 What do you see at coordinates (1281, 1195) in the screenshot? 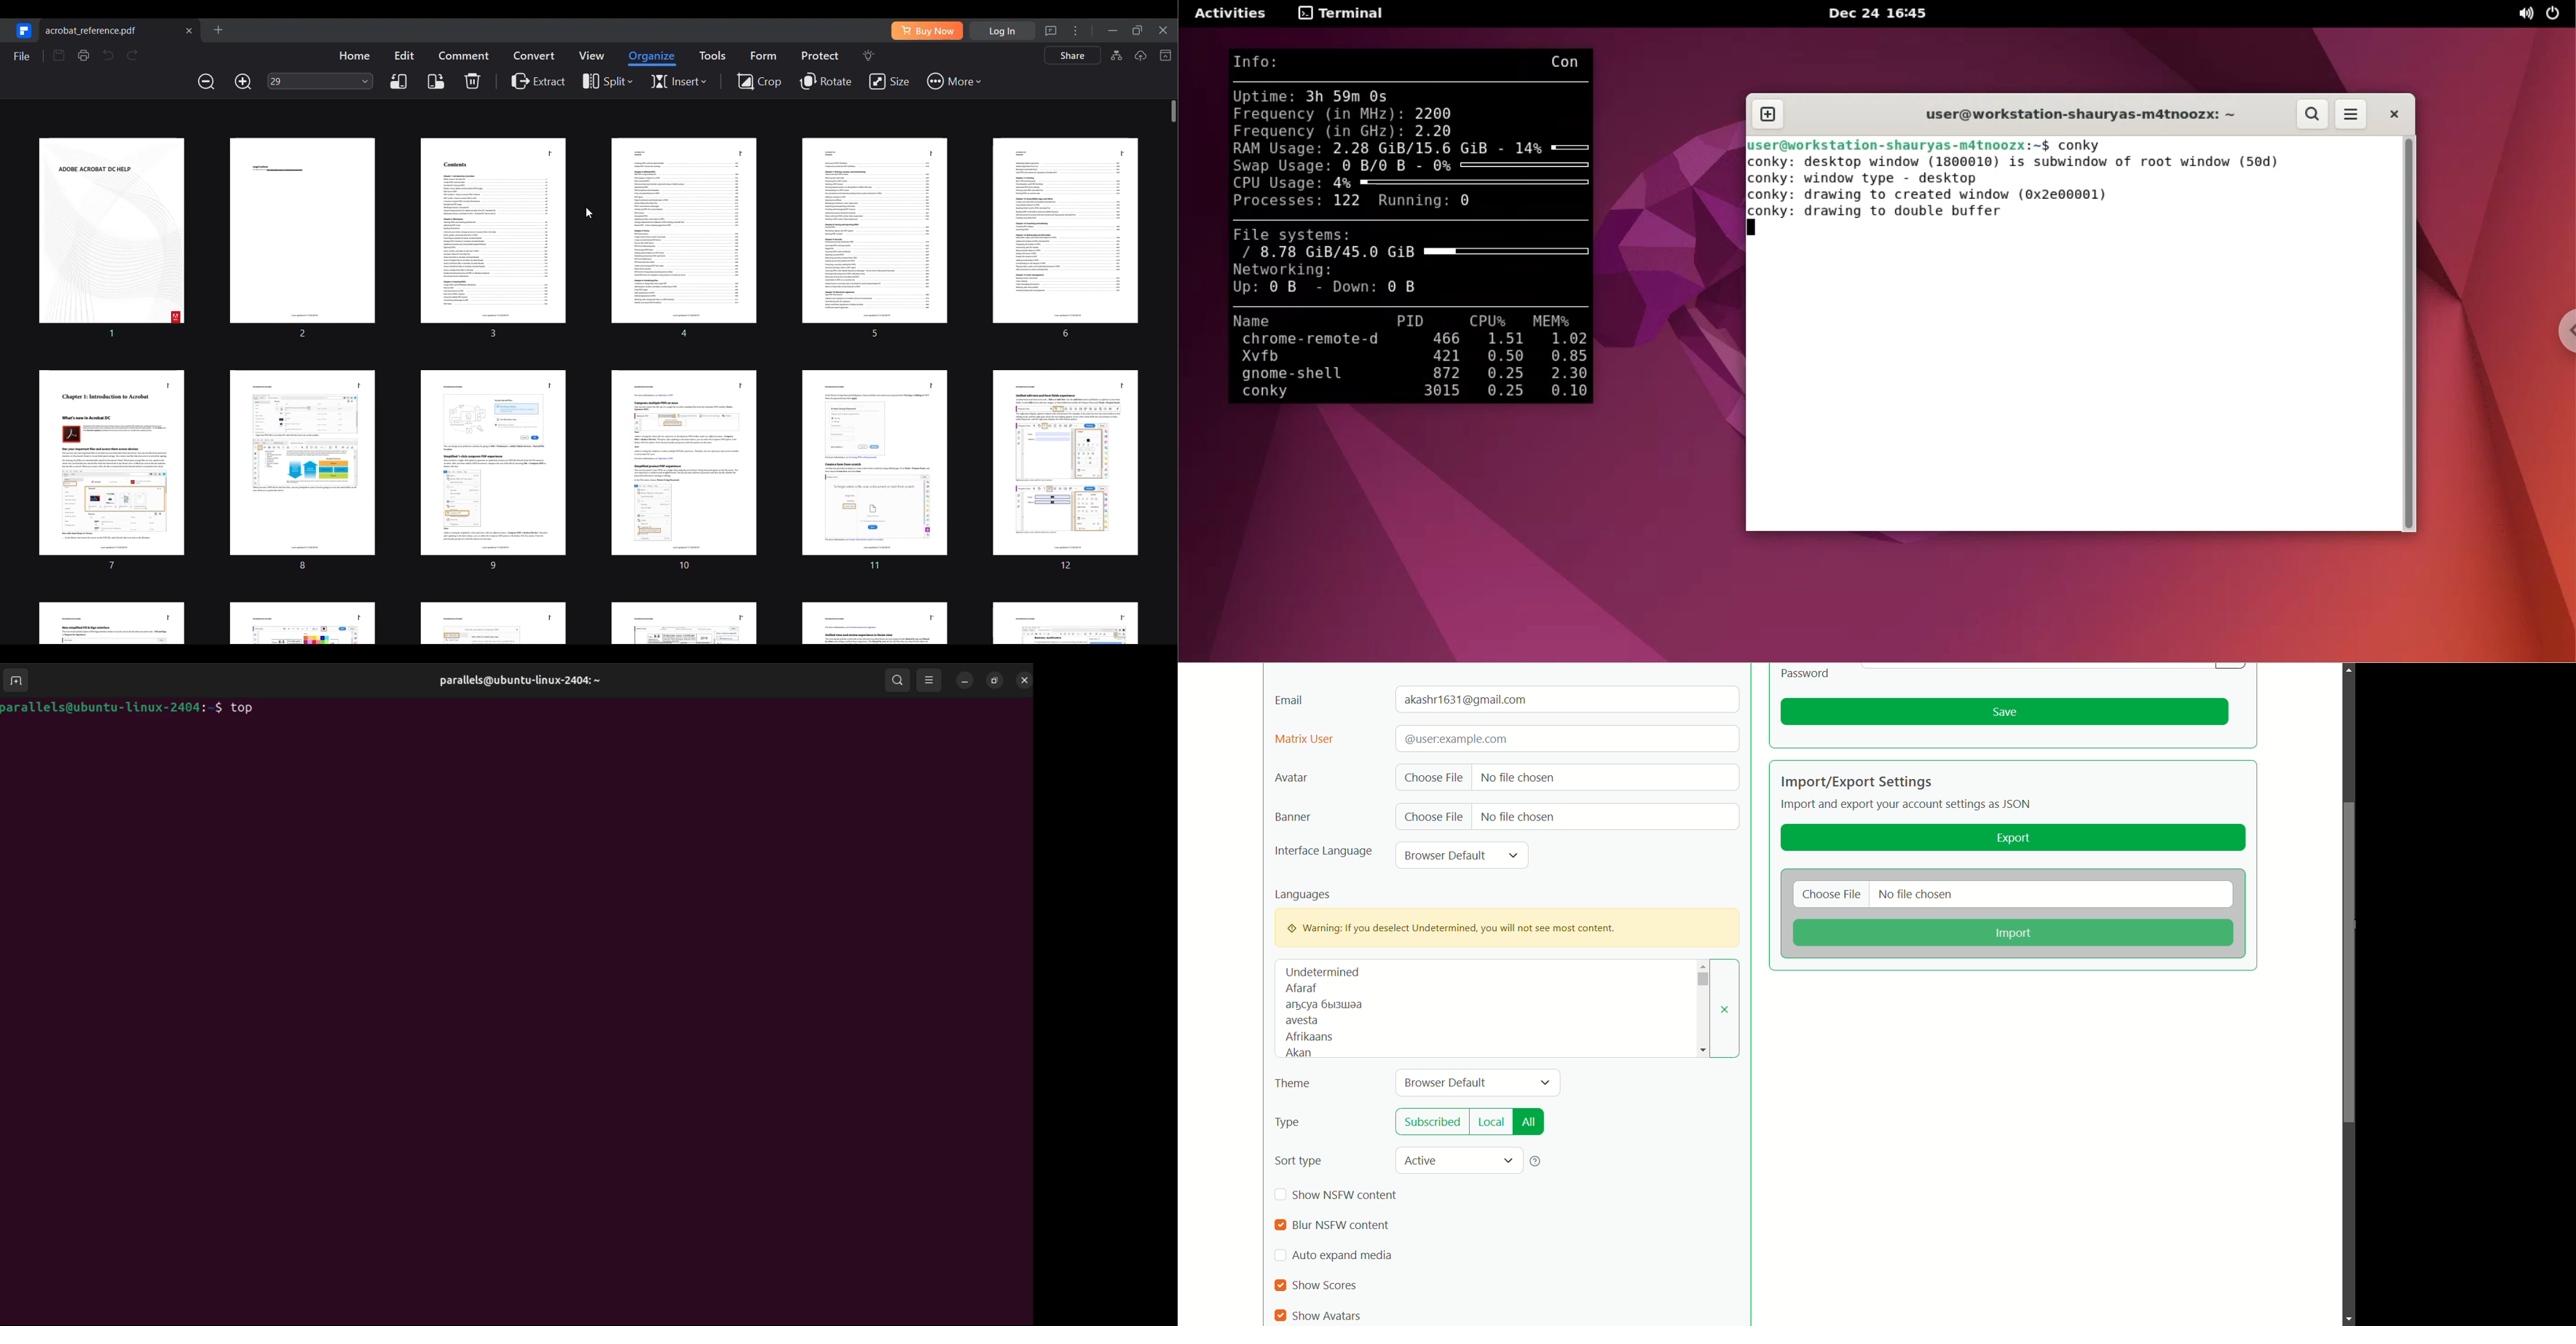
I see `checkbox` at bounding box center [1281, 1195].